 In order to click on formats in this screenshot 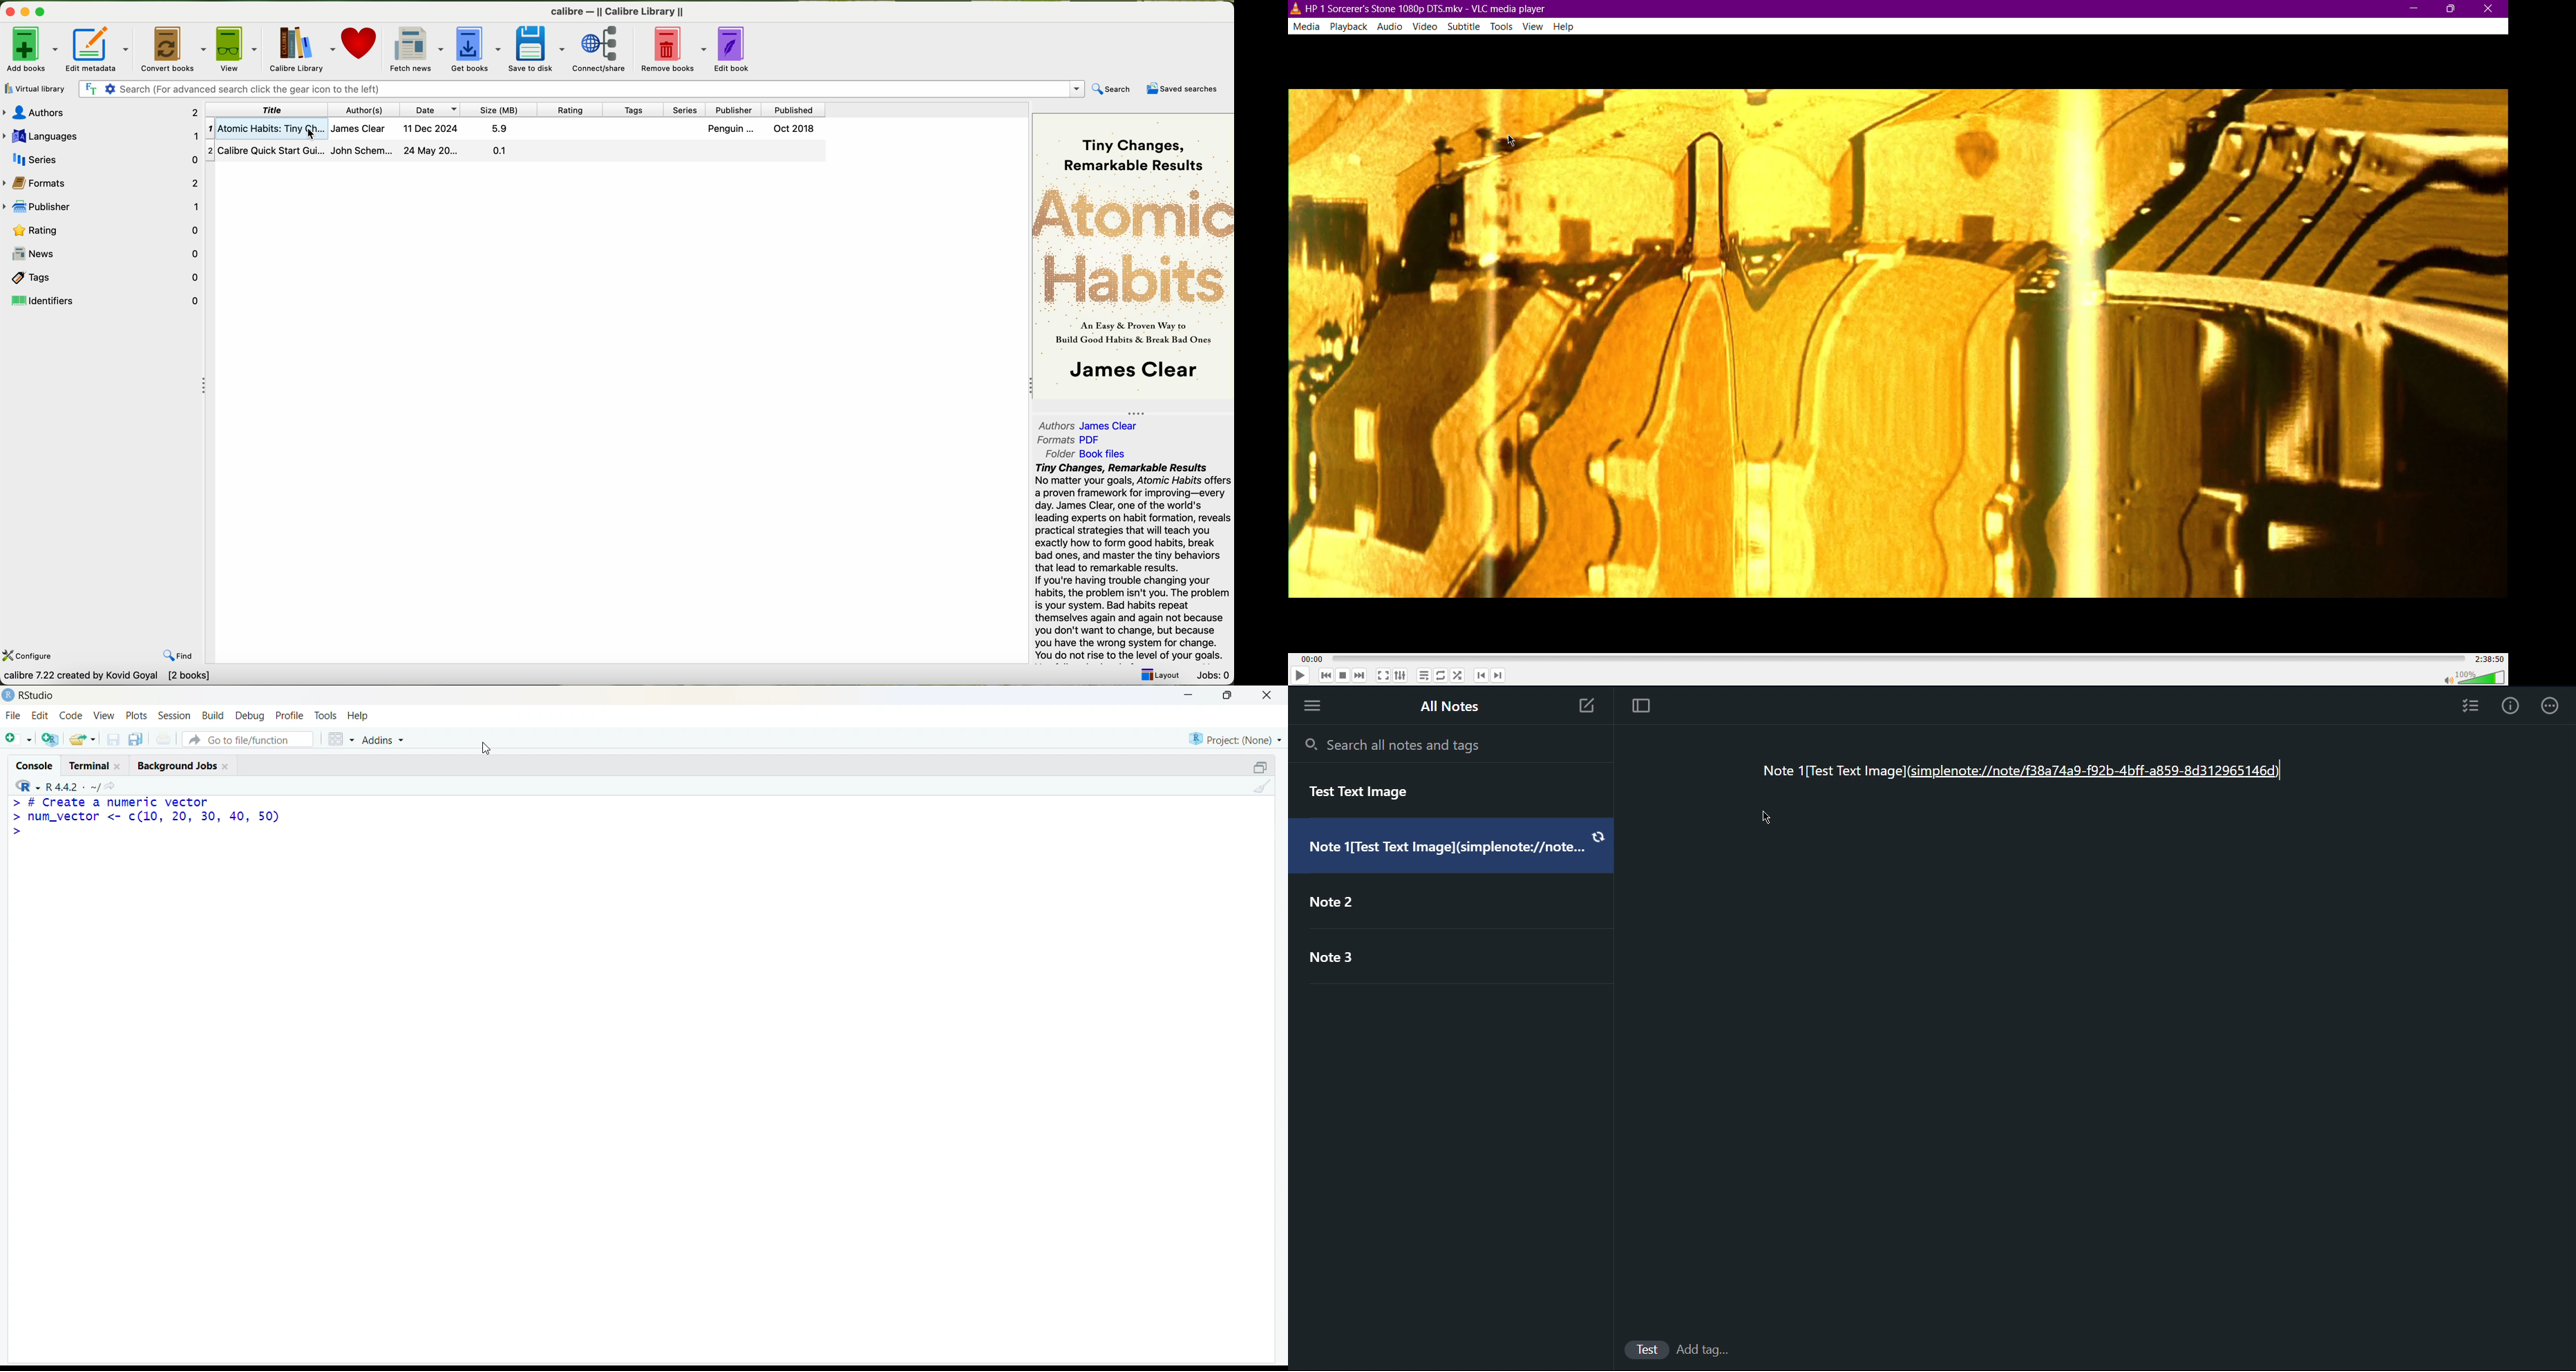, I will do `click(105, 182)`.